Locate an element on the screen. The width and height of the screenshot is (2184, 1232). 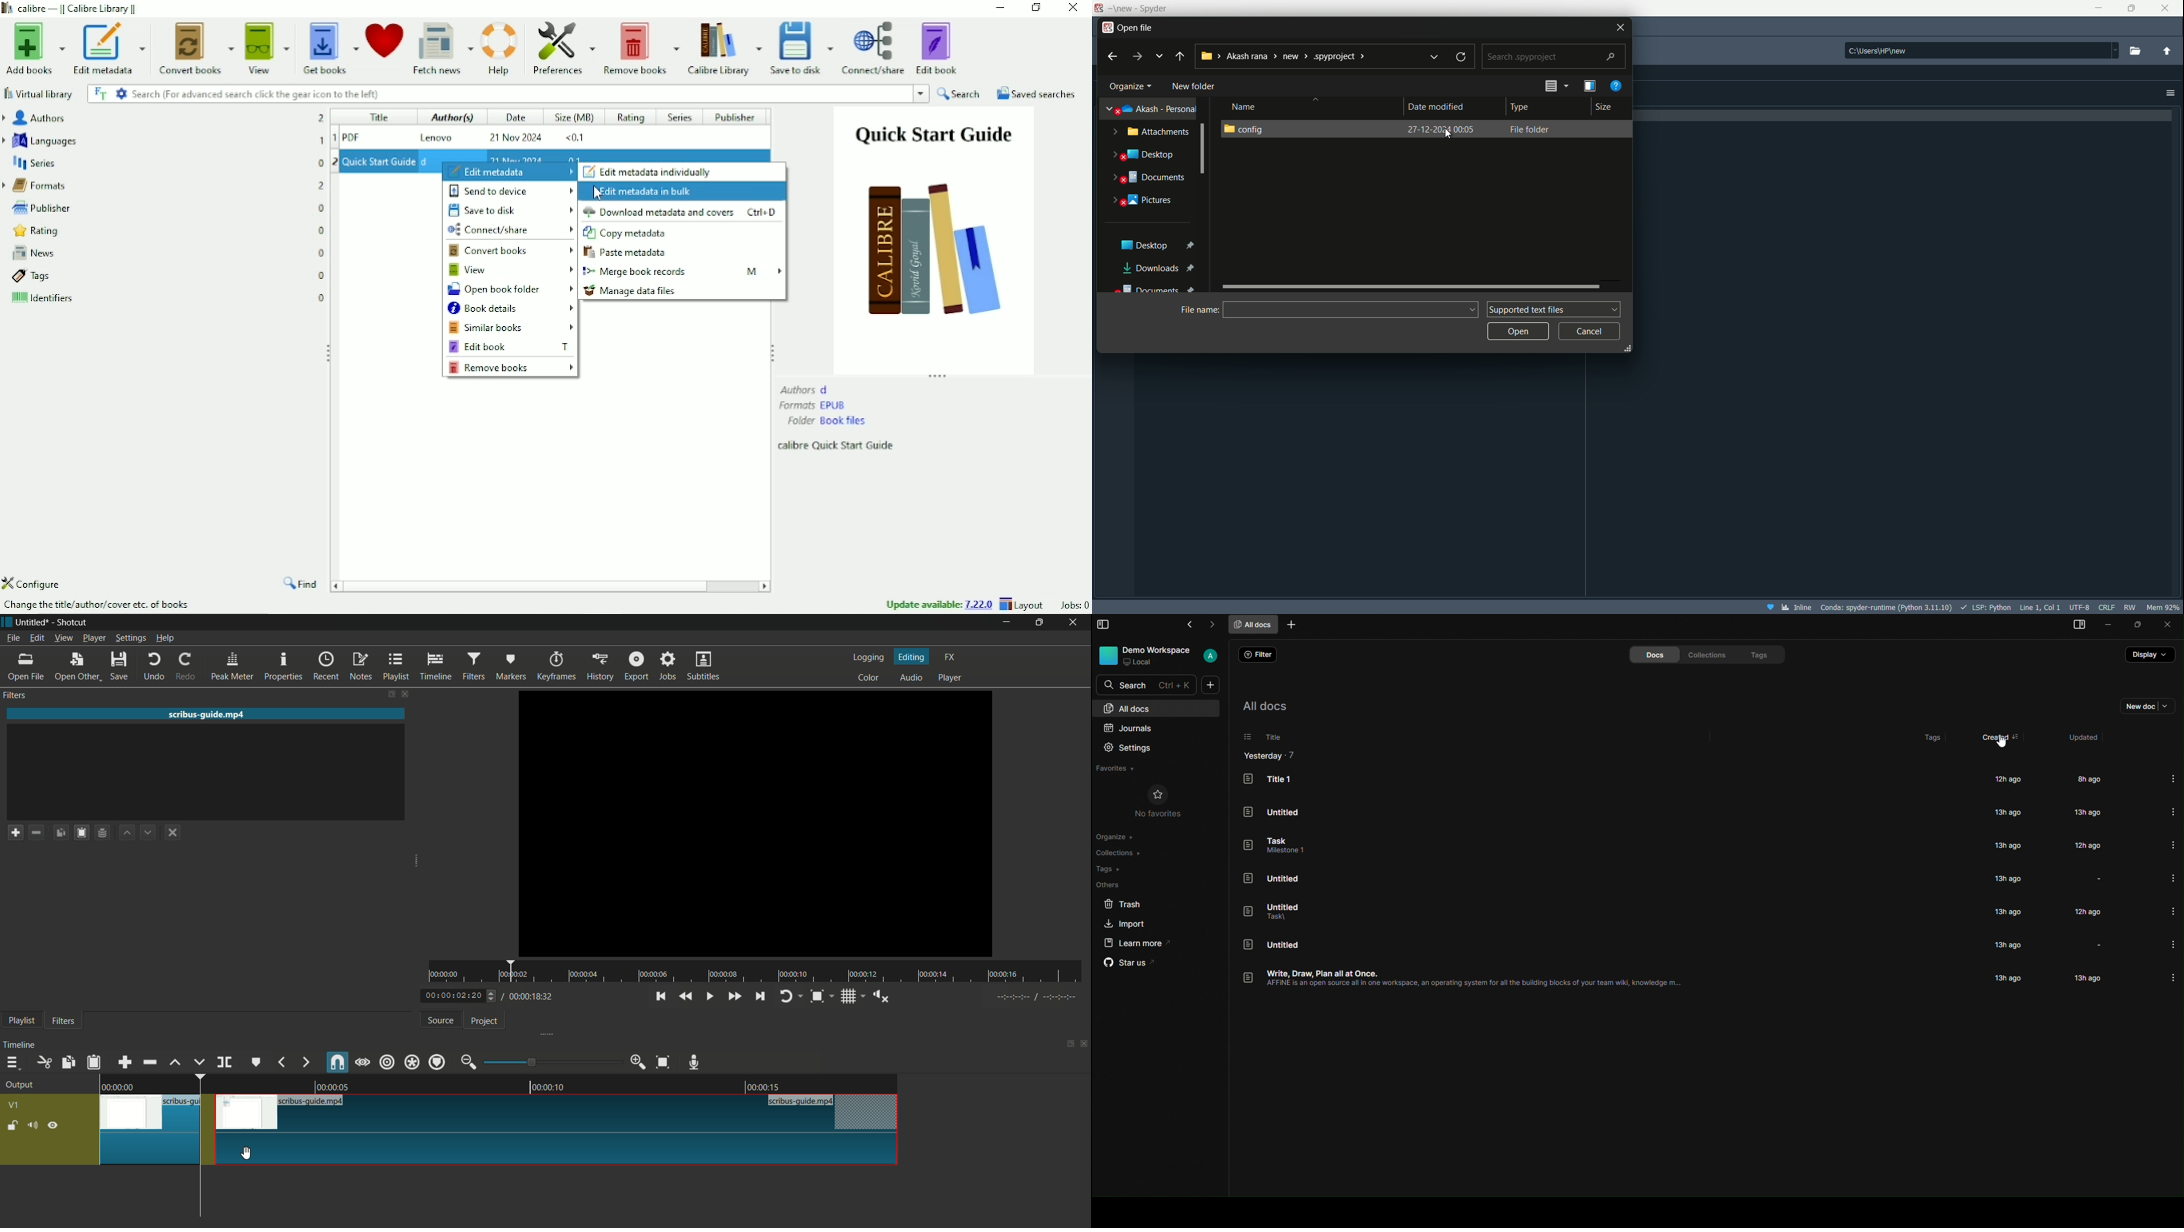
cancel is located at coordinates (1592, 331).